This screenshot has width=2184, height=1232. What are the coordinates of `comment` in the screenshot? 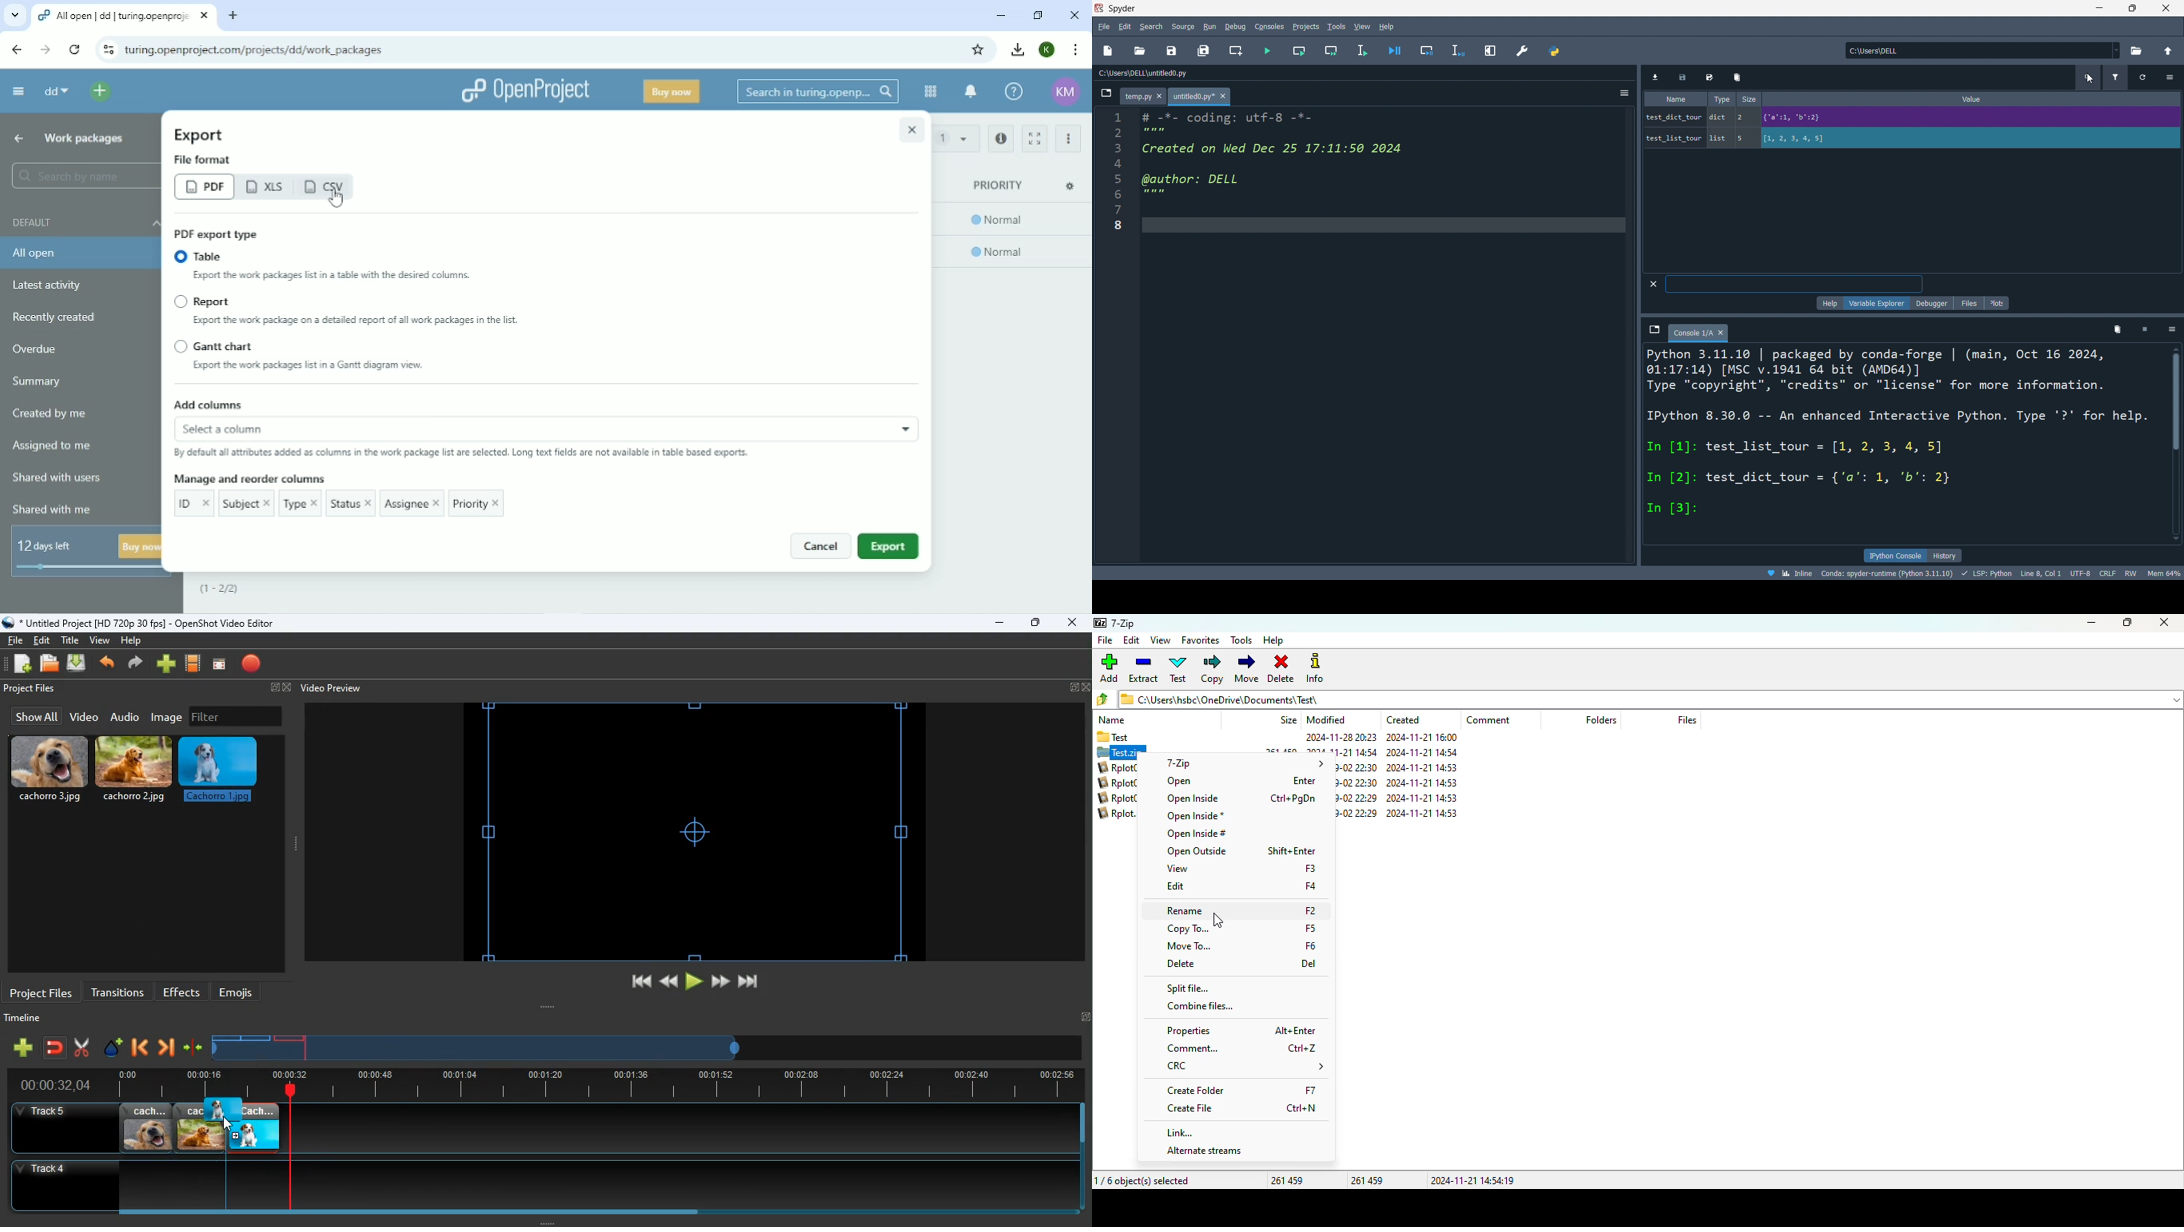 It's located at (1191, 1049).